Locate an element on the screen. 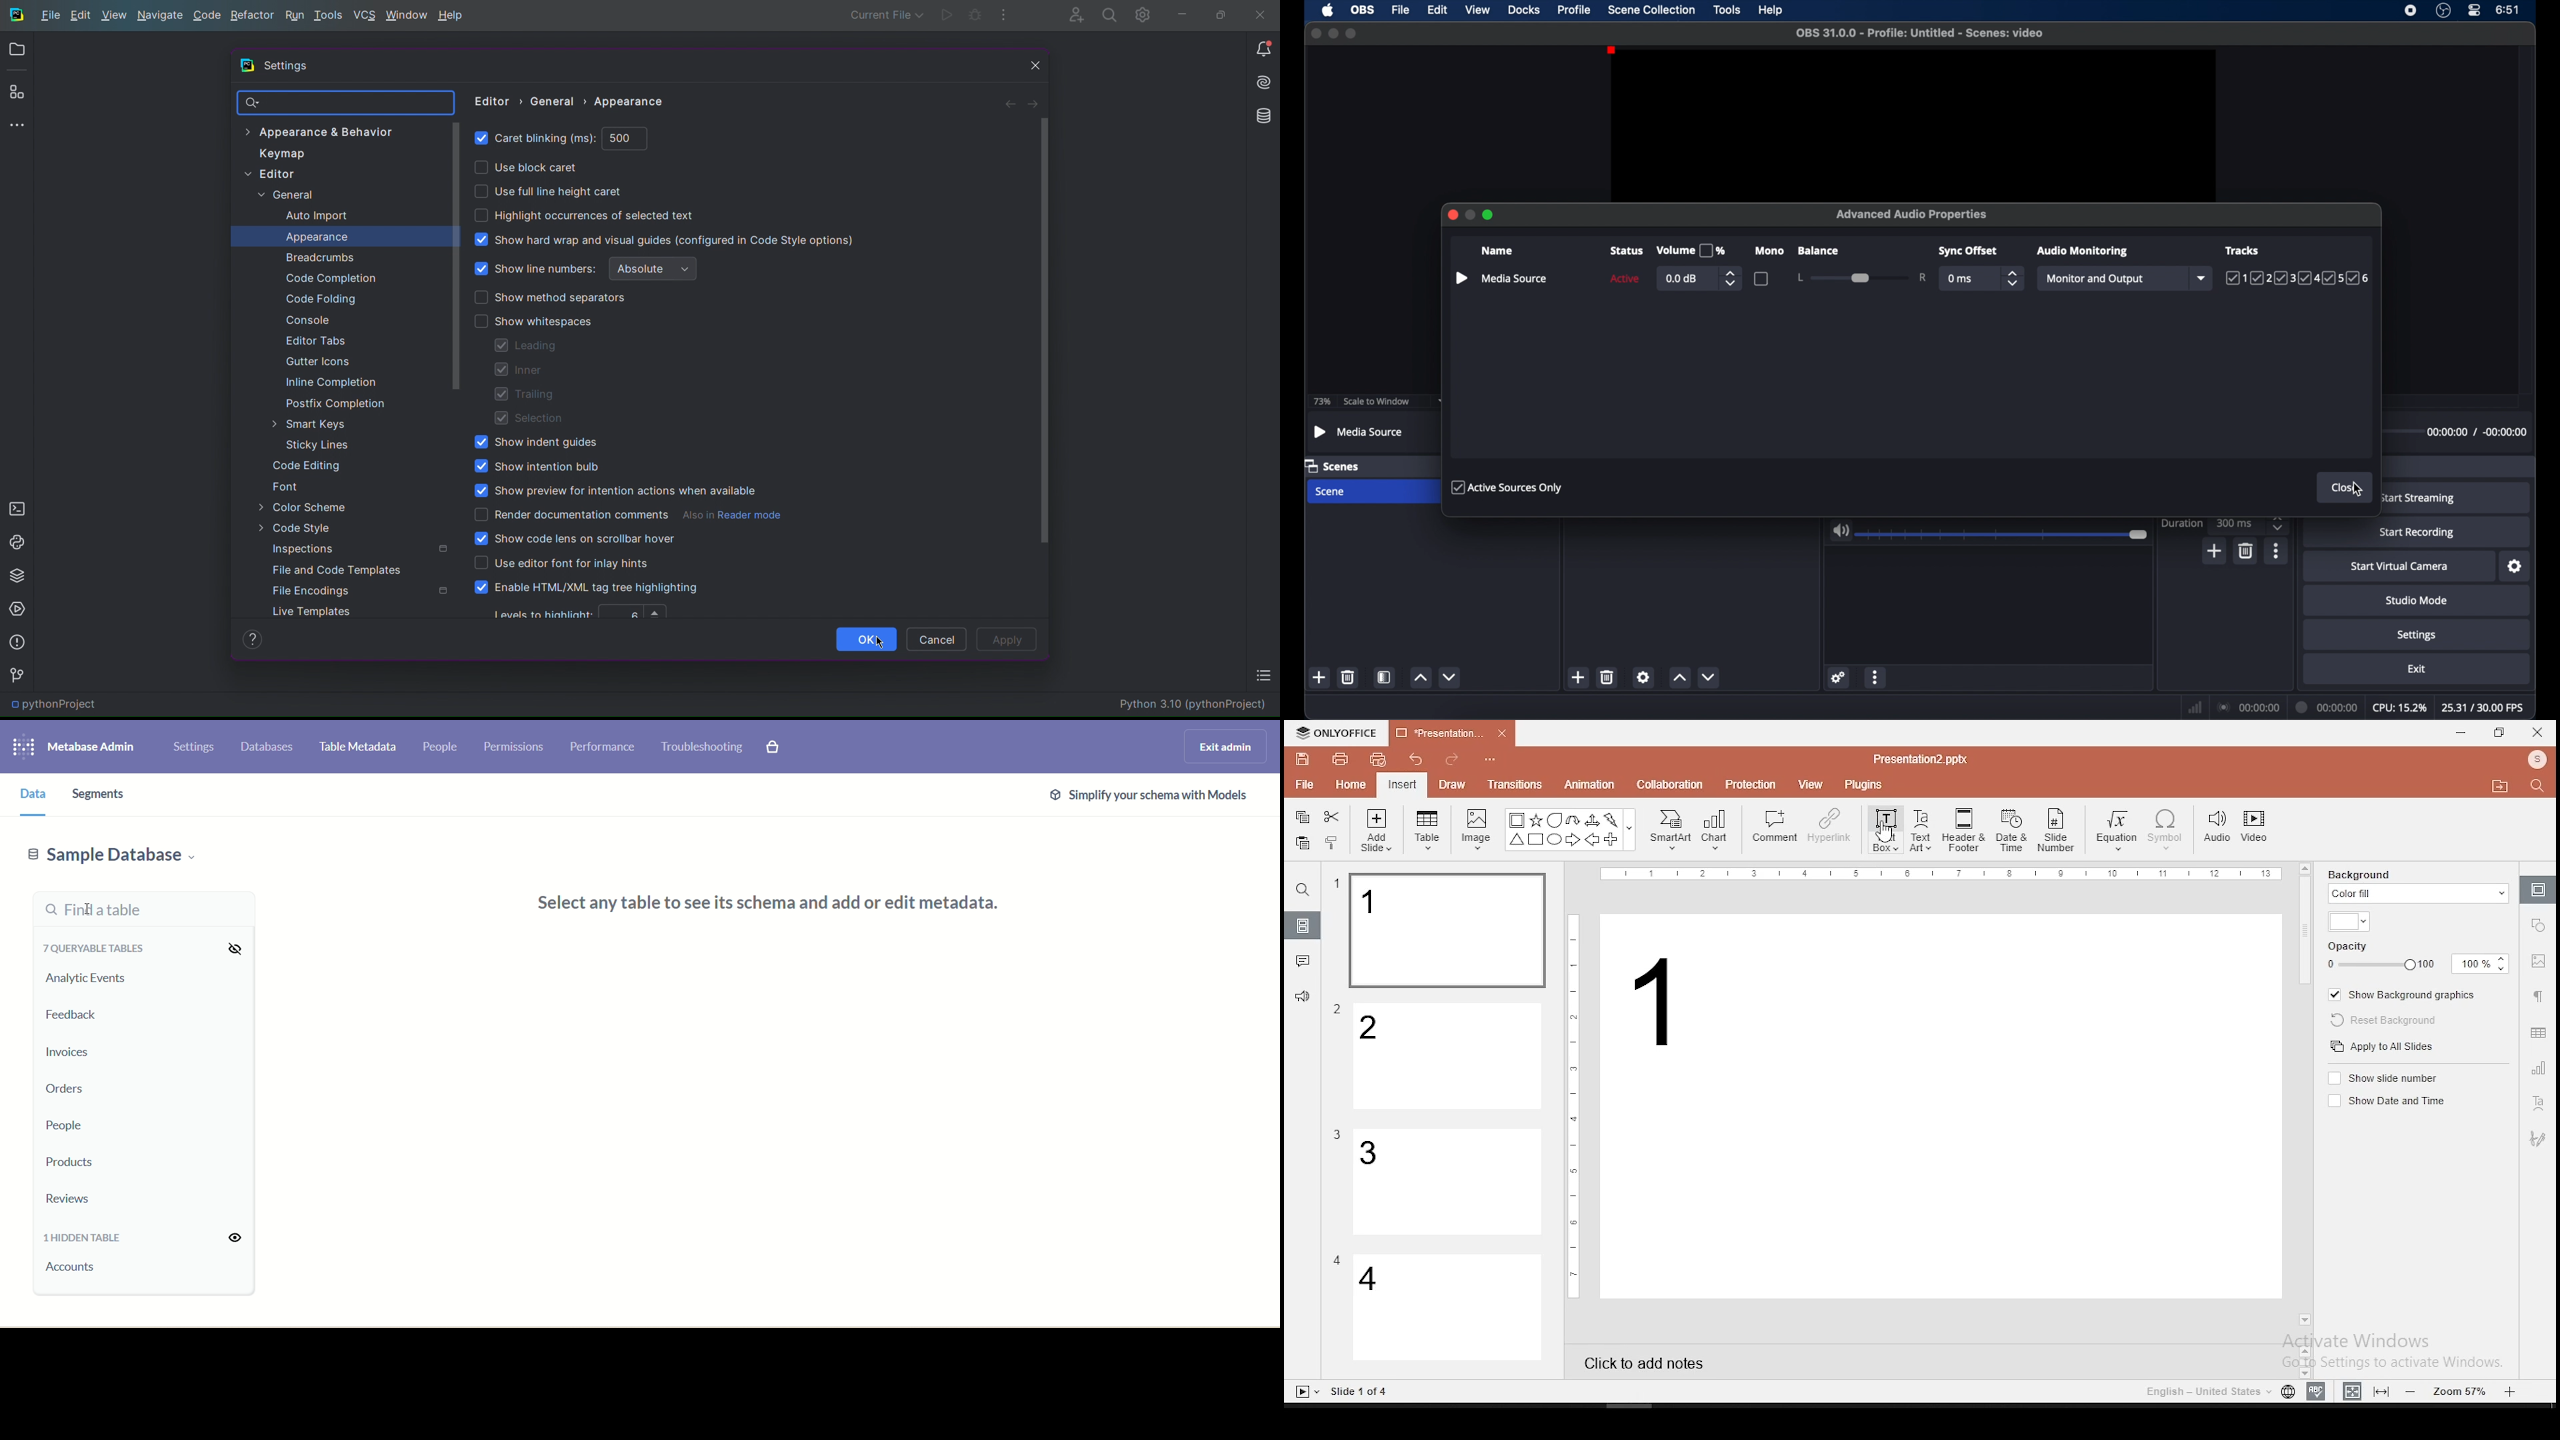 The image size is (2576, 1456). Run is located at coordinates (295, 15).